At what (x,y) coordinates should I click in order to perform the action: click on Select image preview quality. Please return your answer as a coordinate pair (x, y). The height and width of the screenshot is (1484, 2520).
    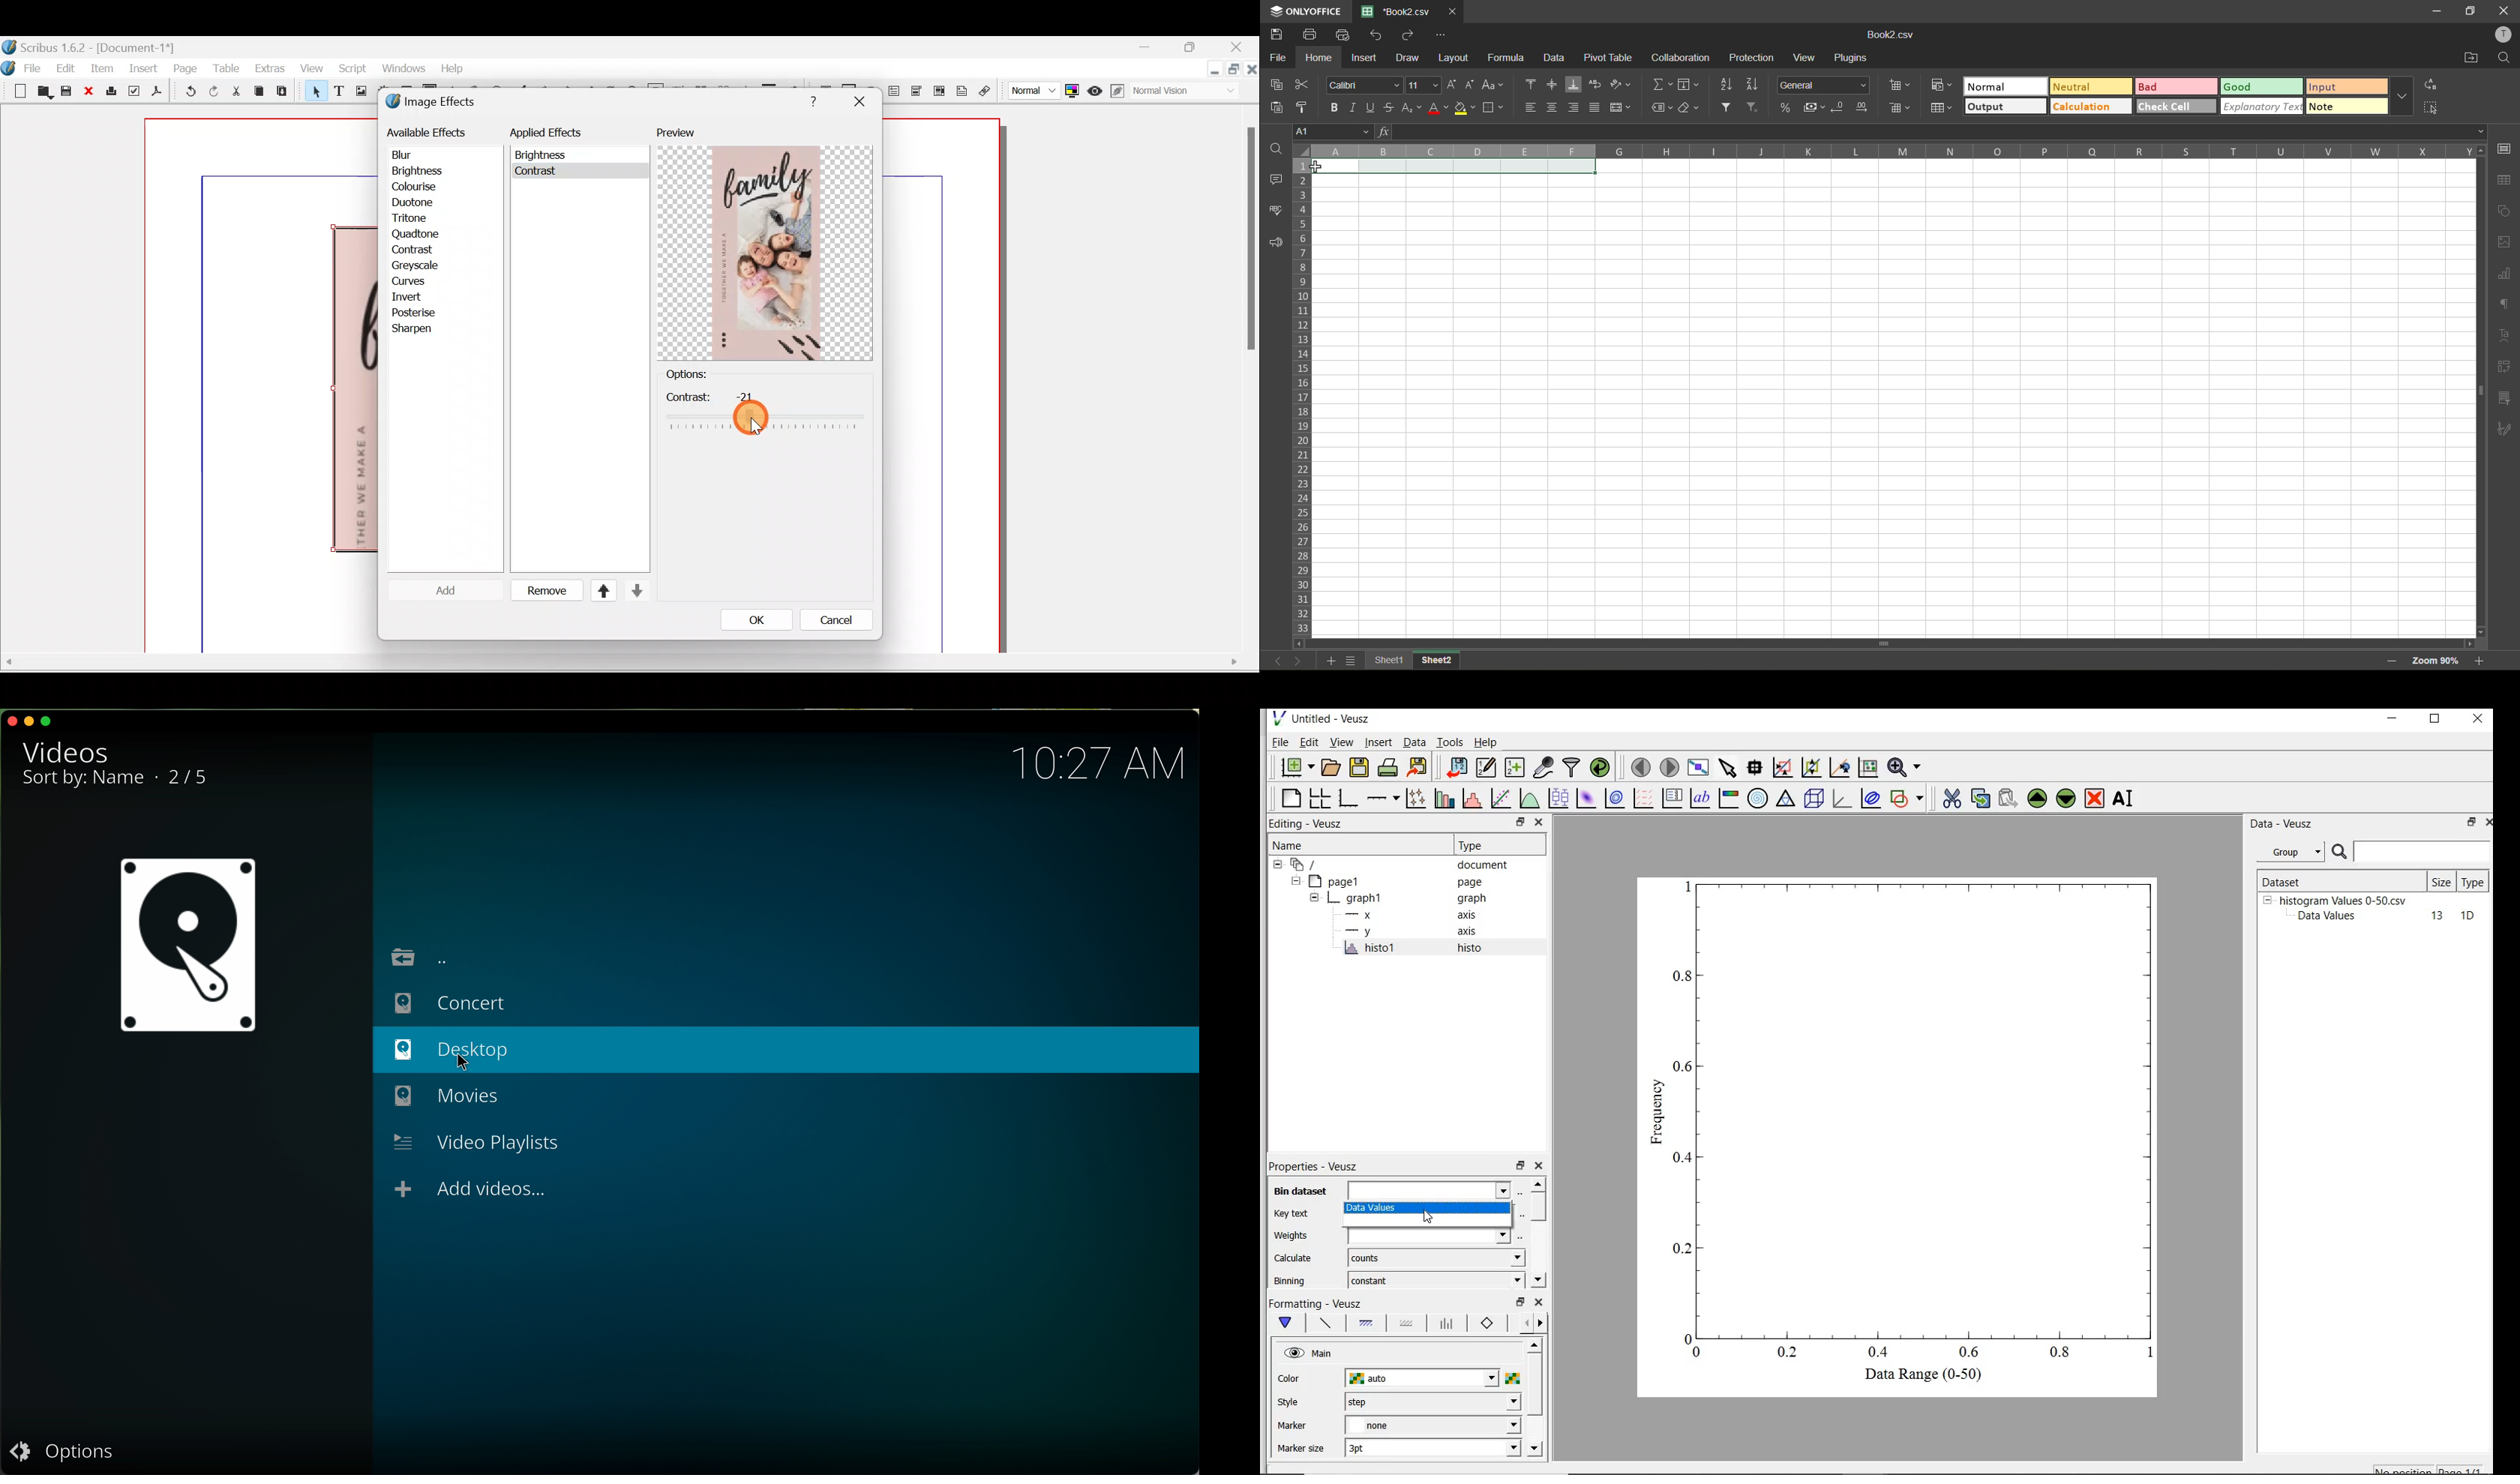
    Looking at the image, I should click on (1030, 89).